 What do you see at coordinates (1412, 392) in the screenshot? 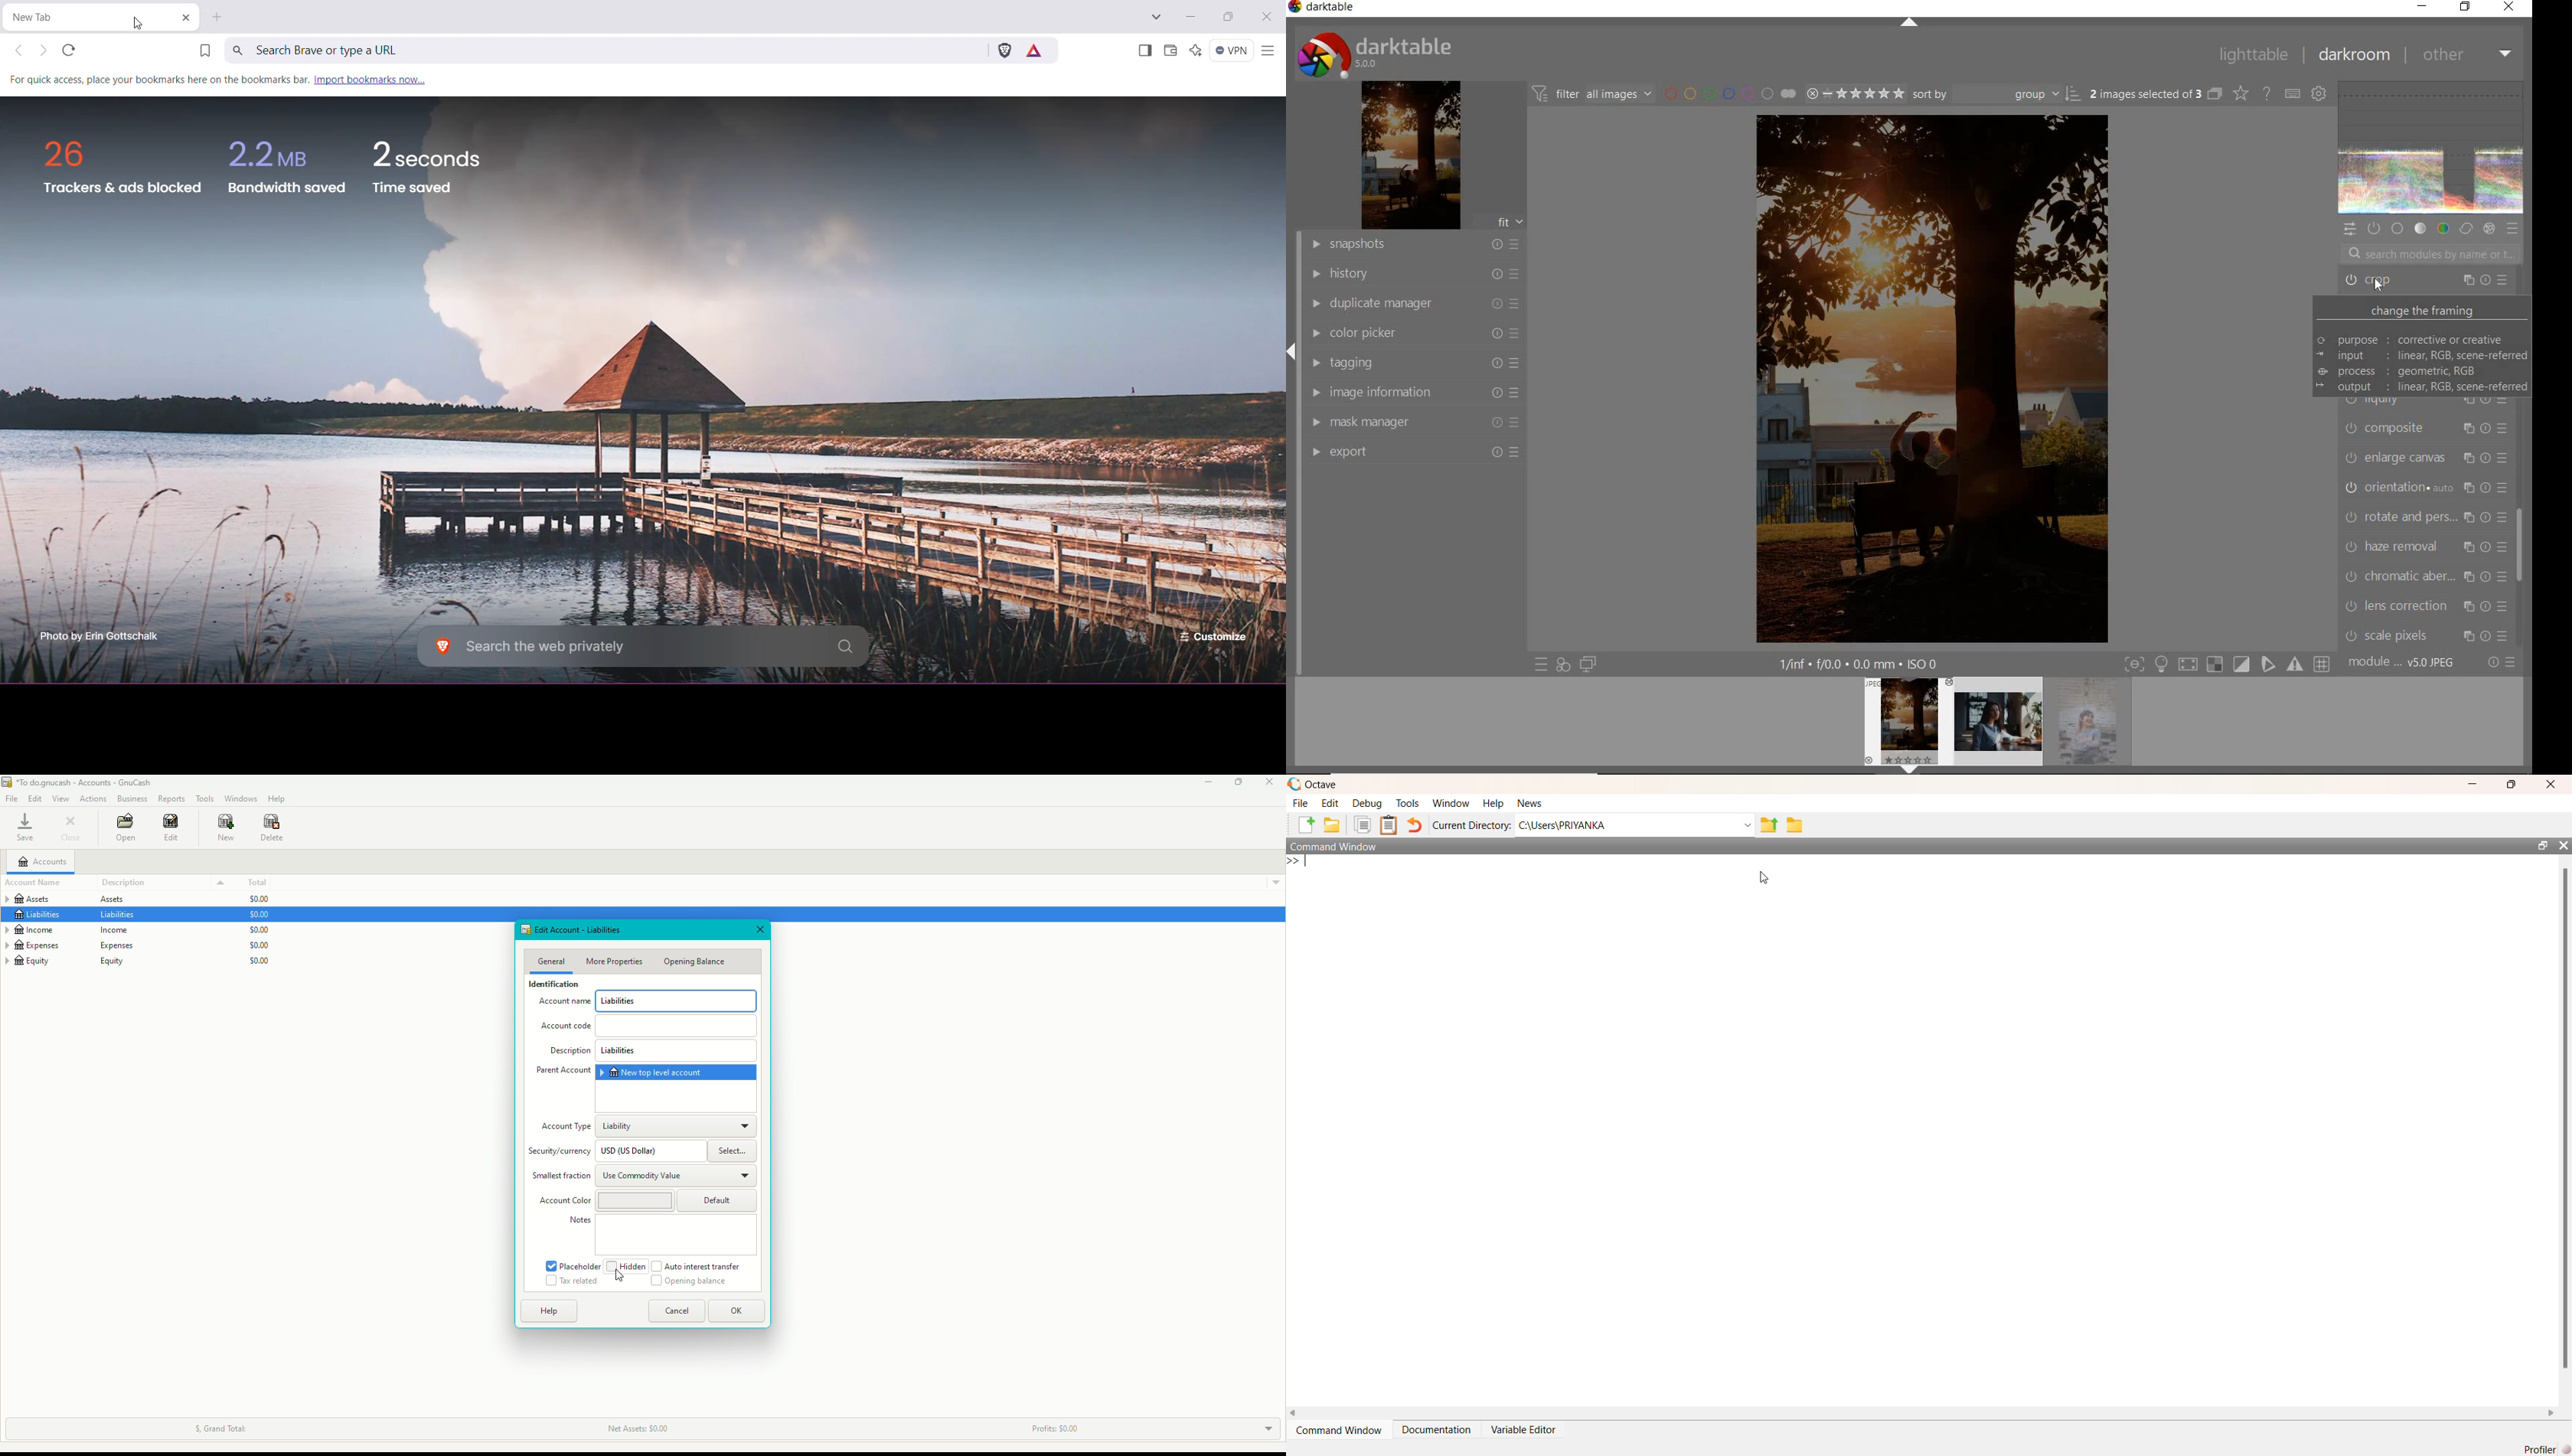
I see `image information` at bounding box center [1412, 392].